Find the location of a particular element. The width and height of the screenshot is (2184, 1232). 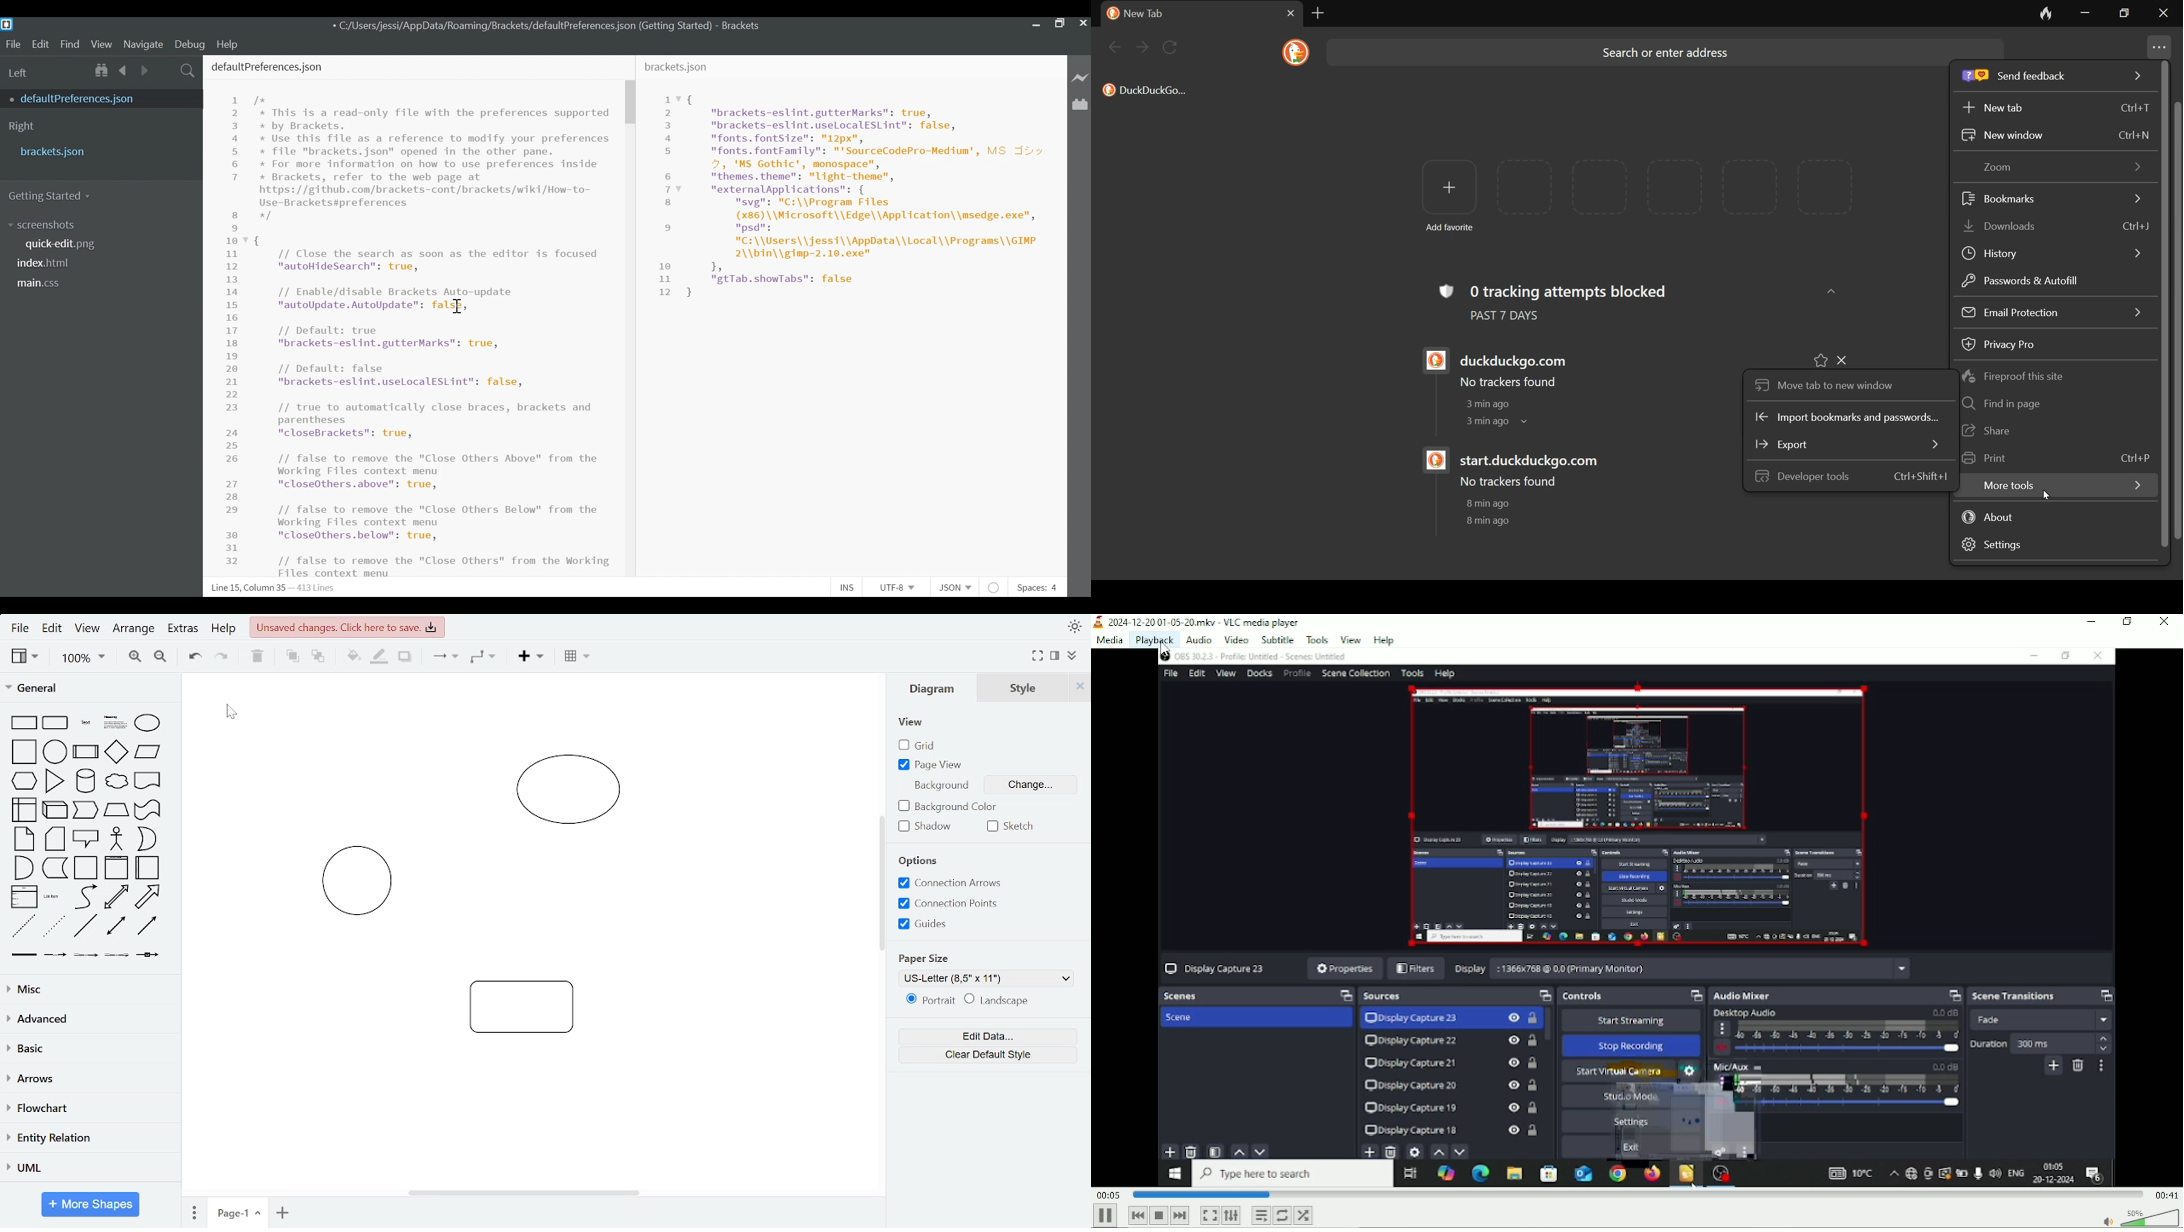

zoom in is located at coordinates (136, 657).